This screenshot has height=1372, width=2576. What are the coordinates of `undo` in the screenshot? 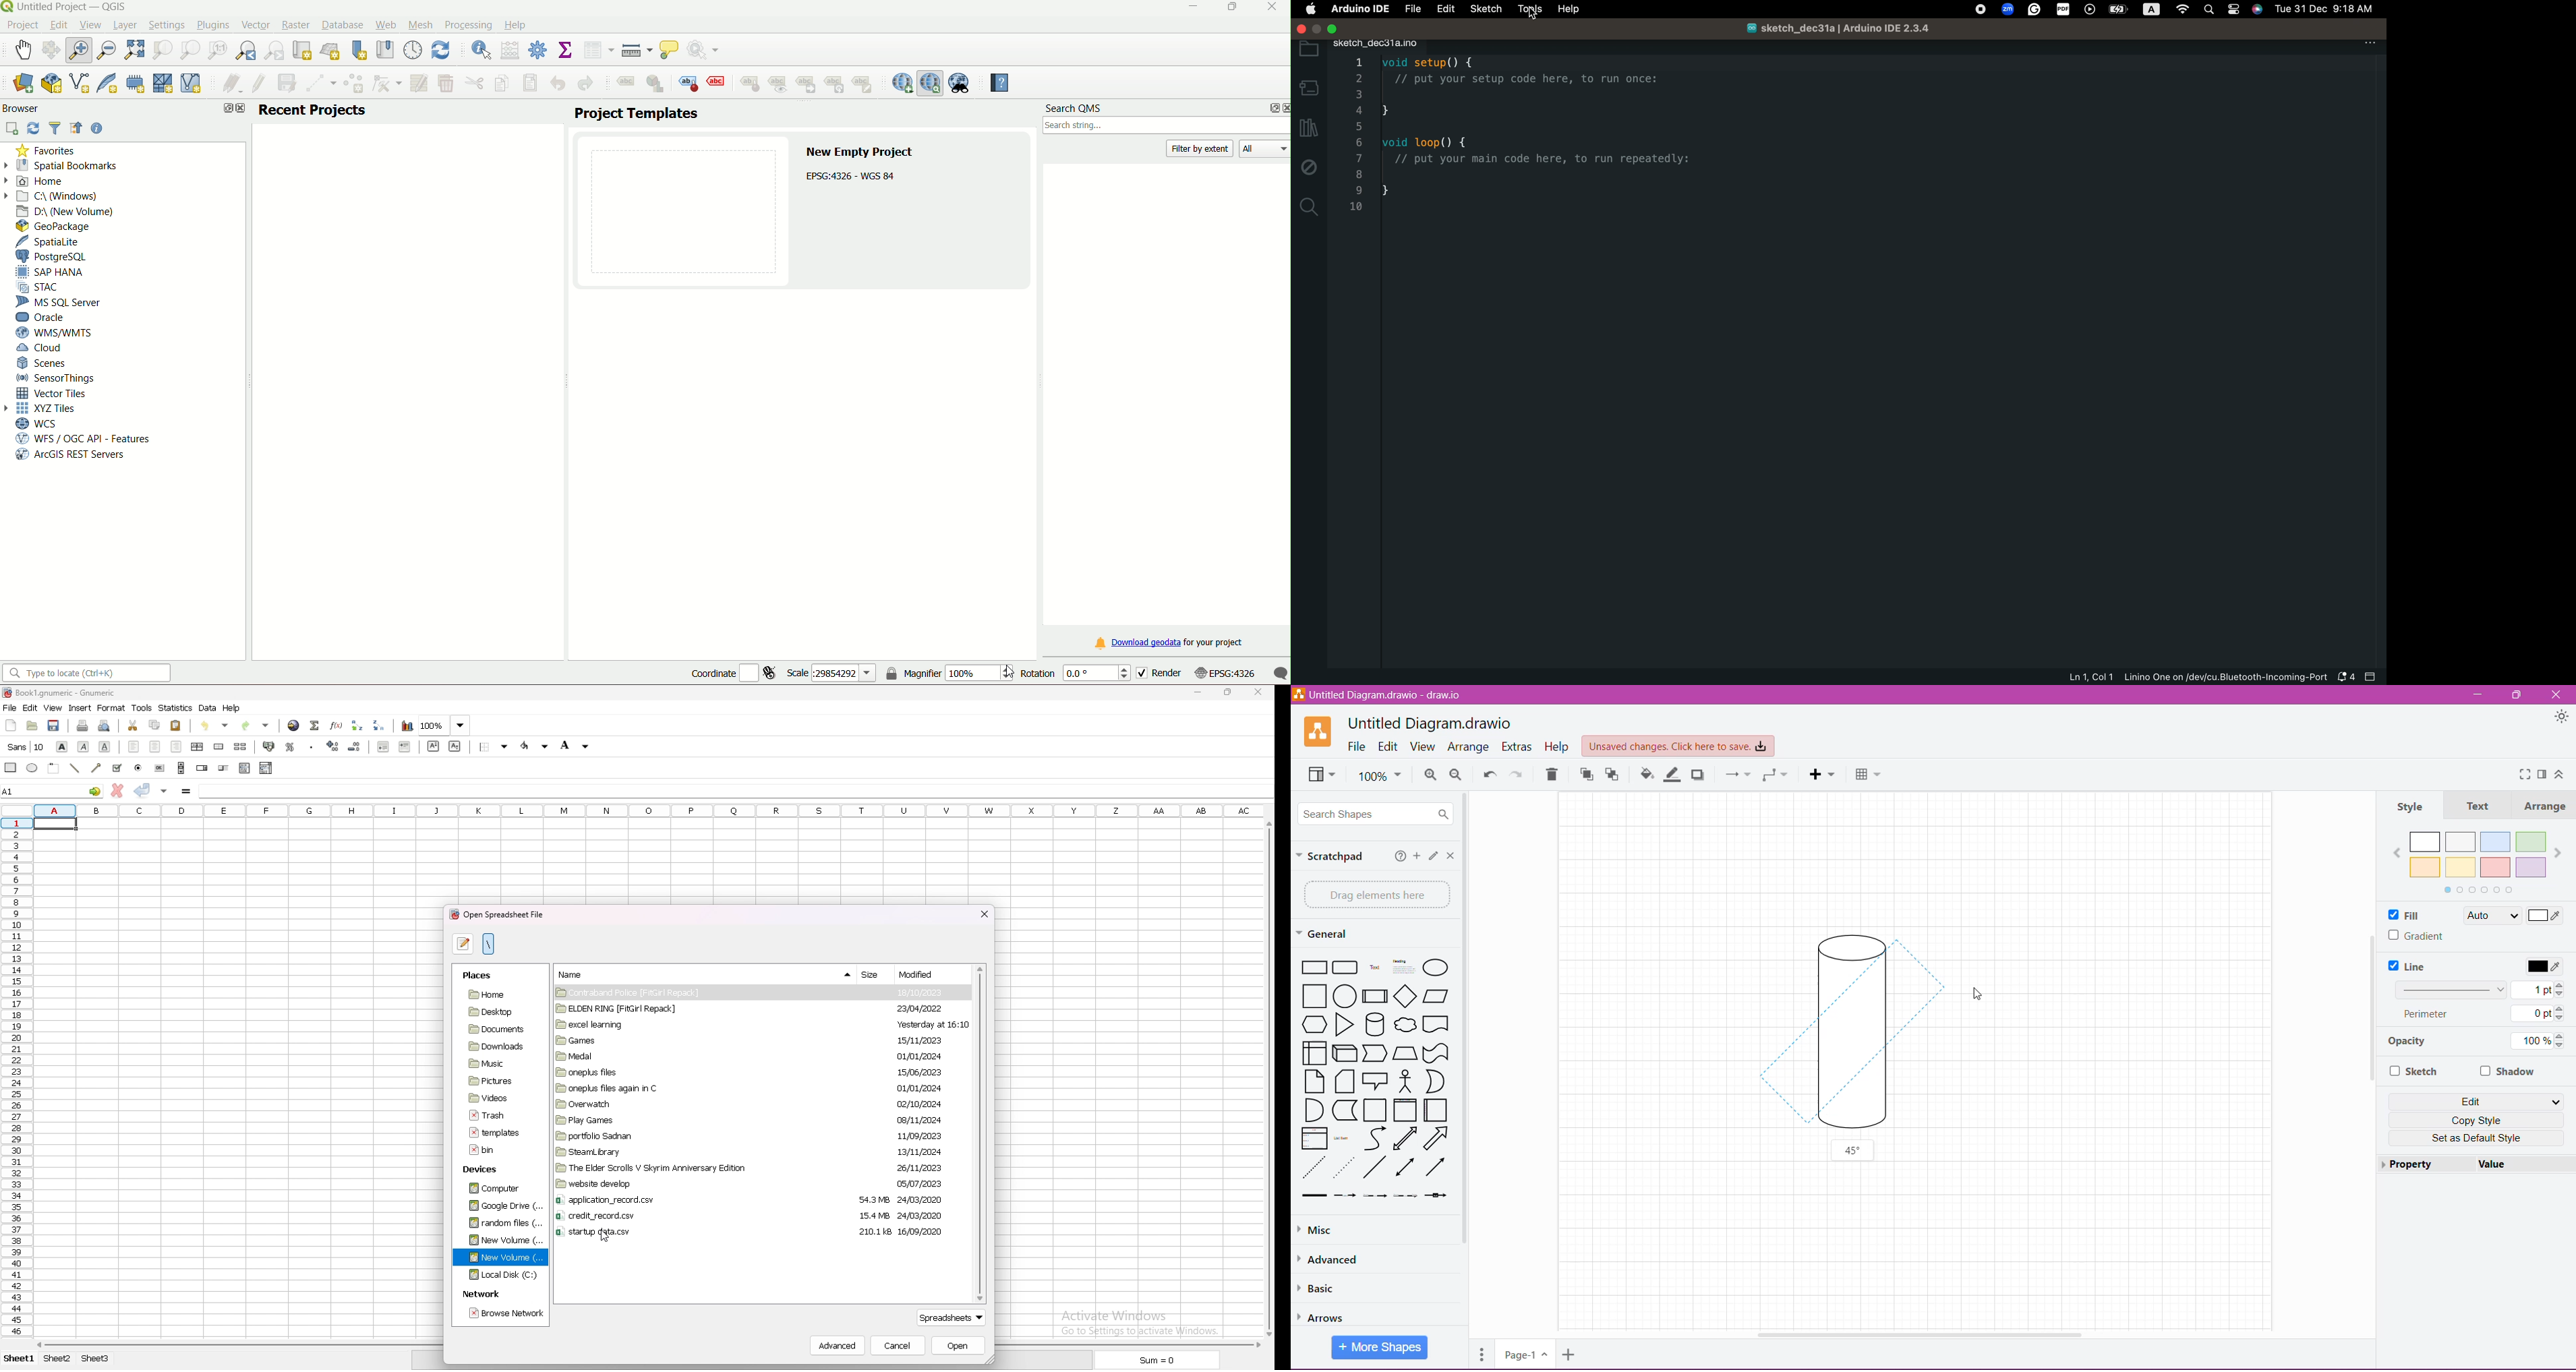 It's located at (217, 726).